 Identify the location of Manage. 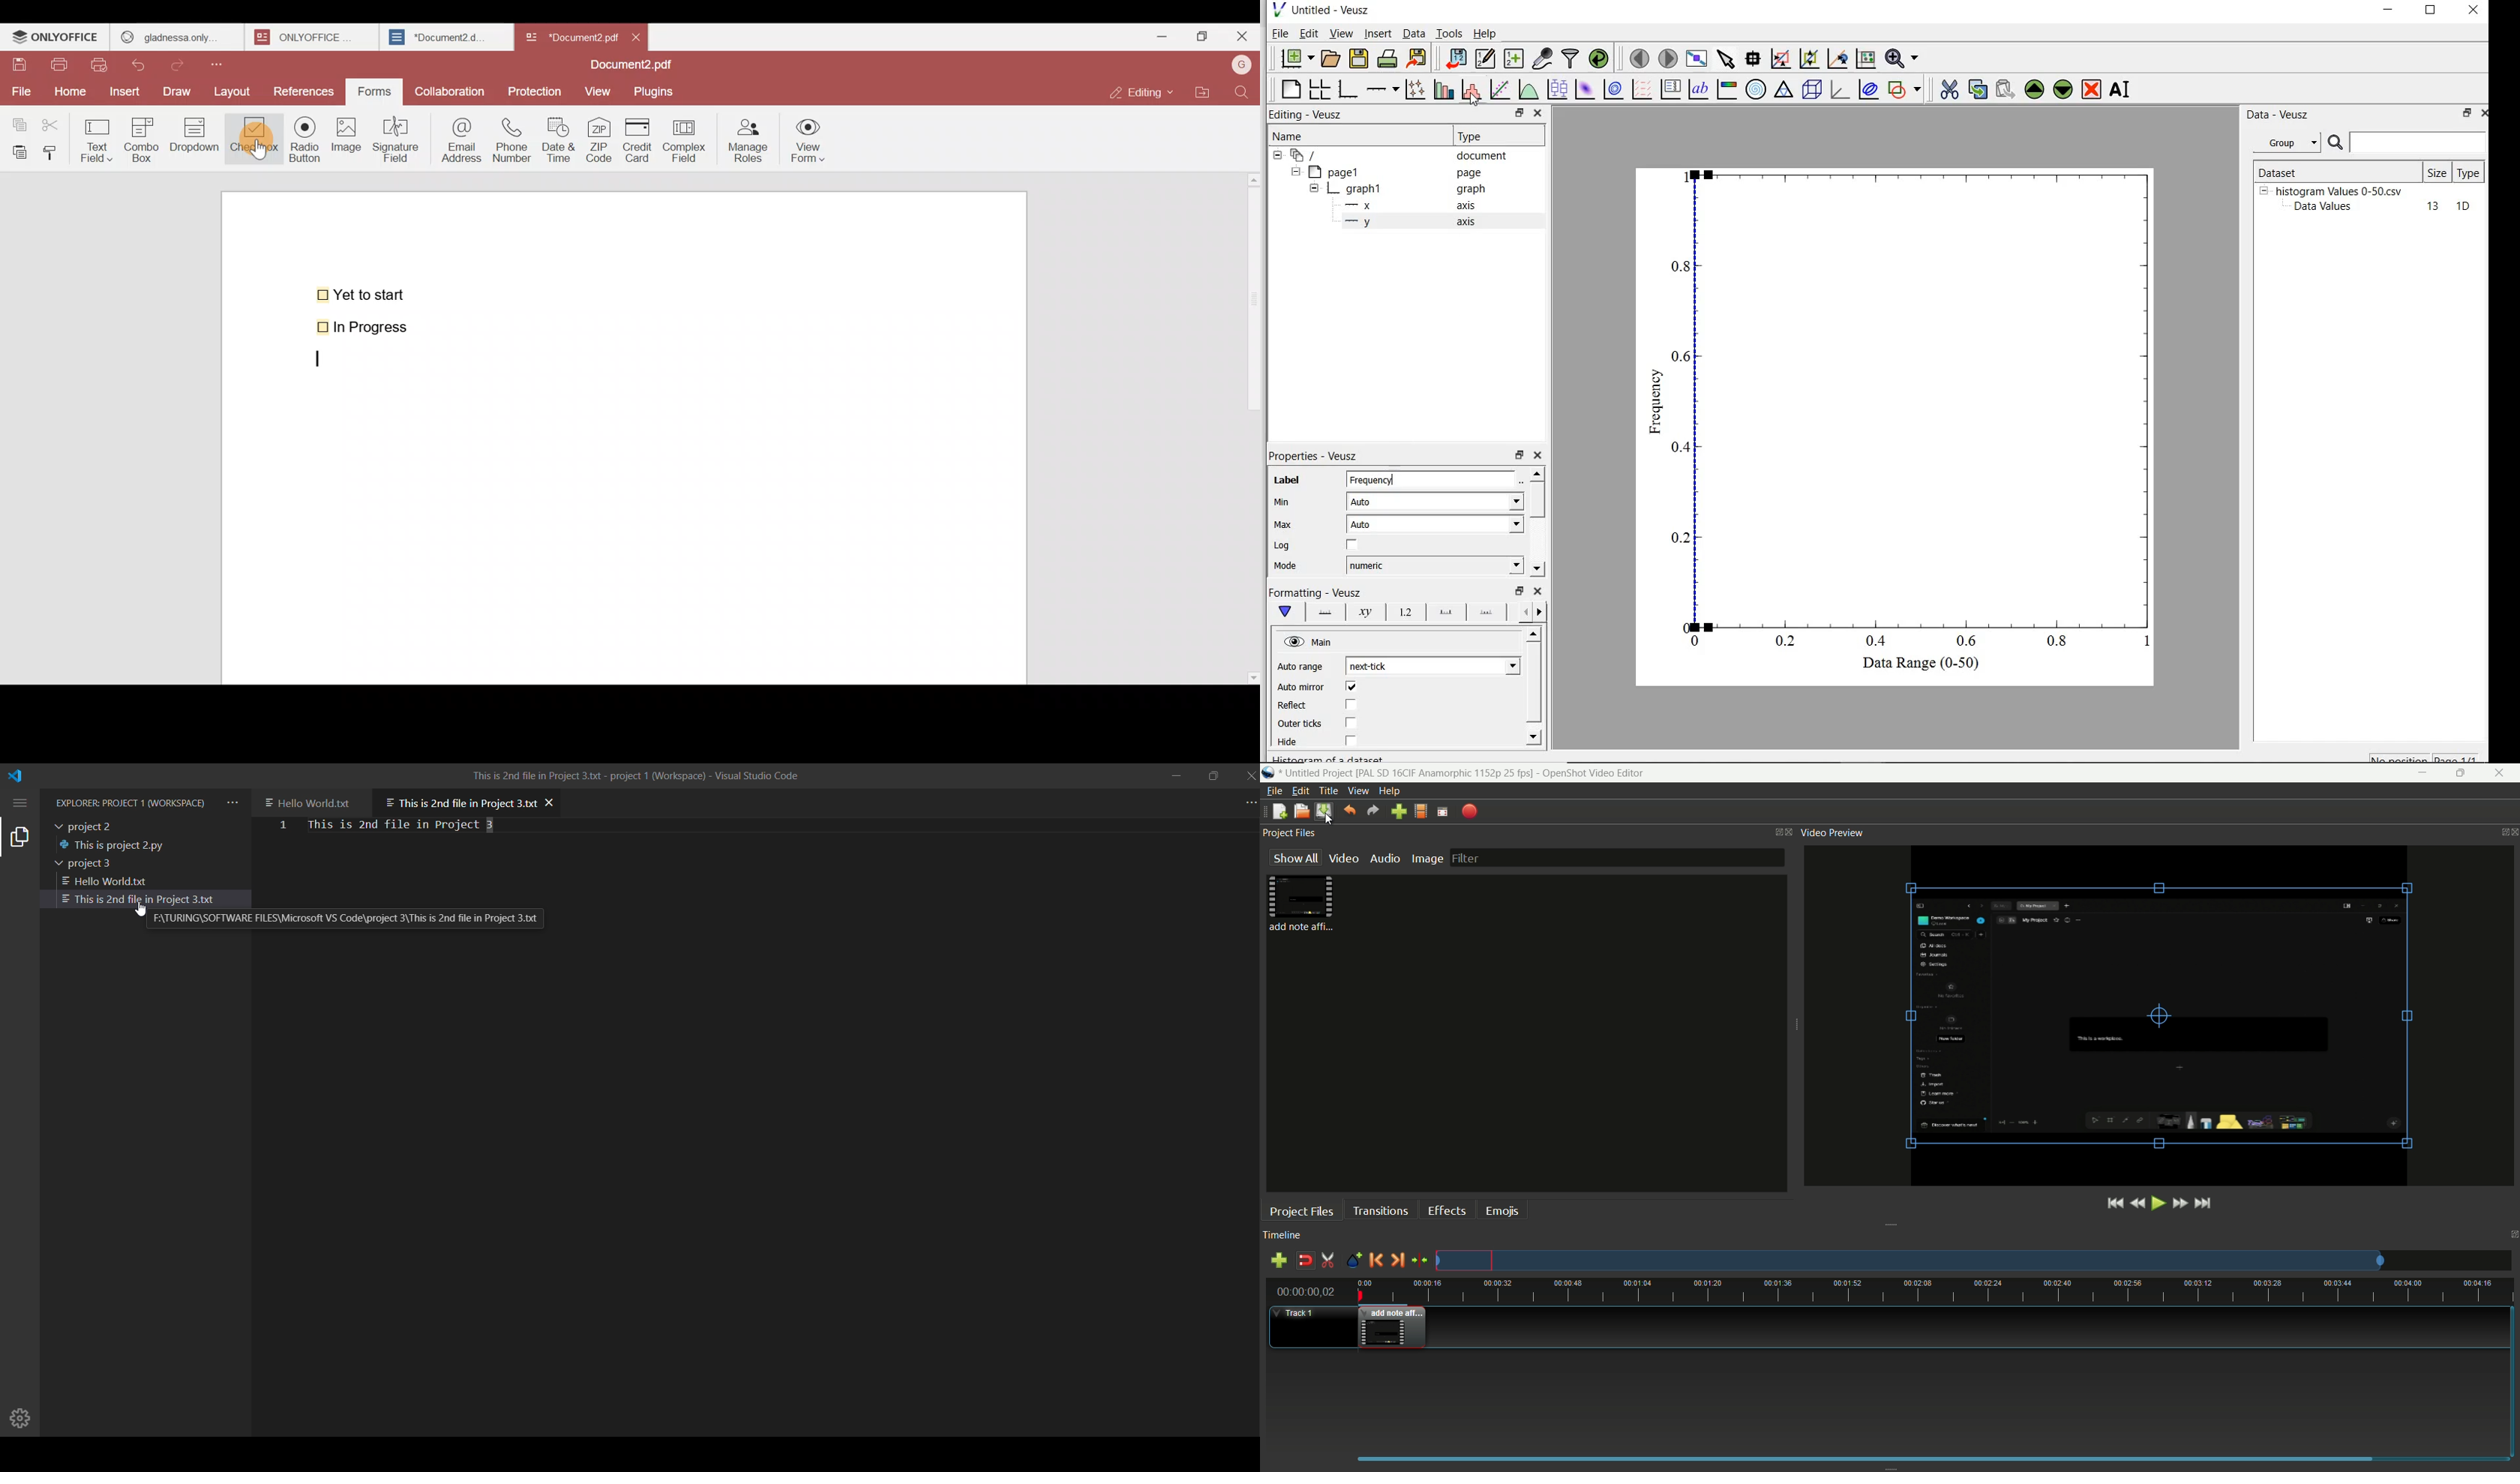
(22, 1413).